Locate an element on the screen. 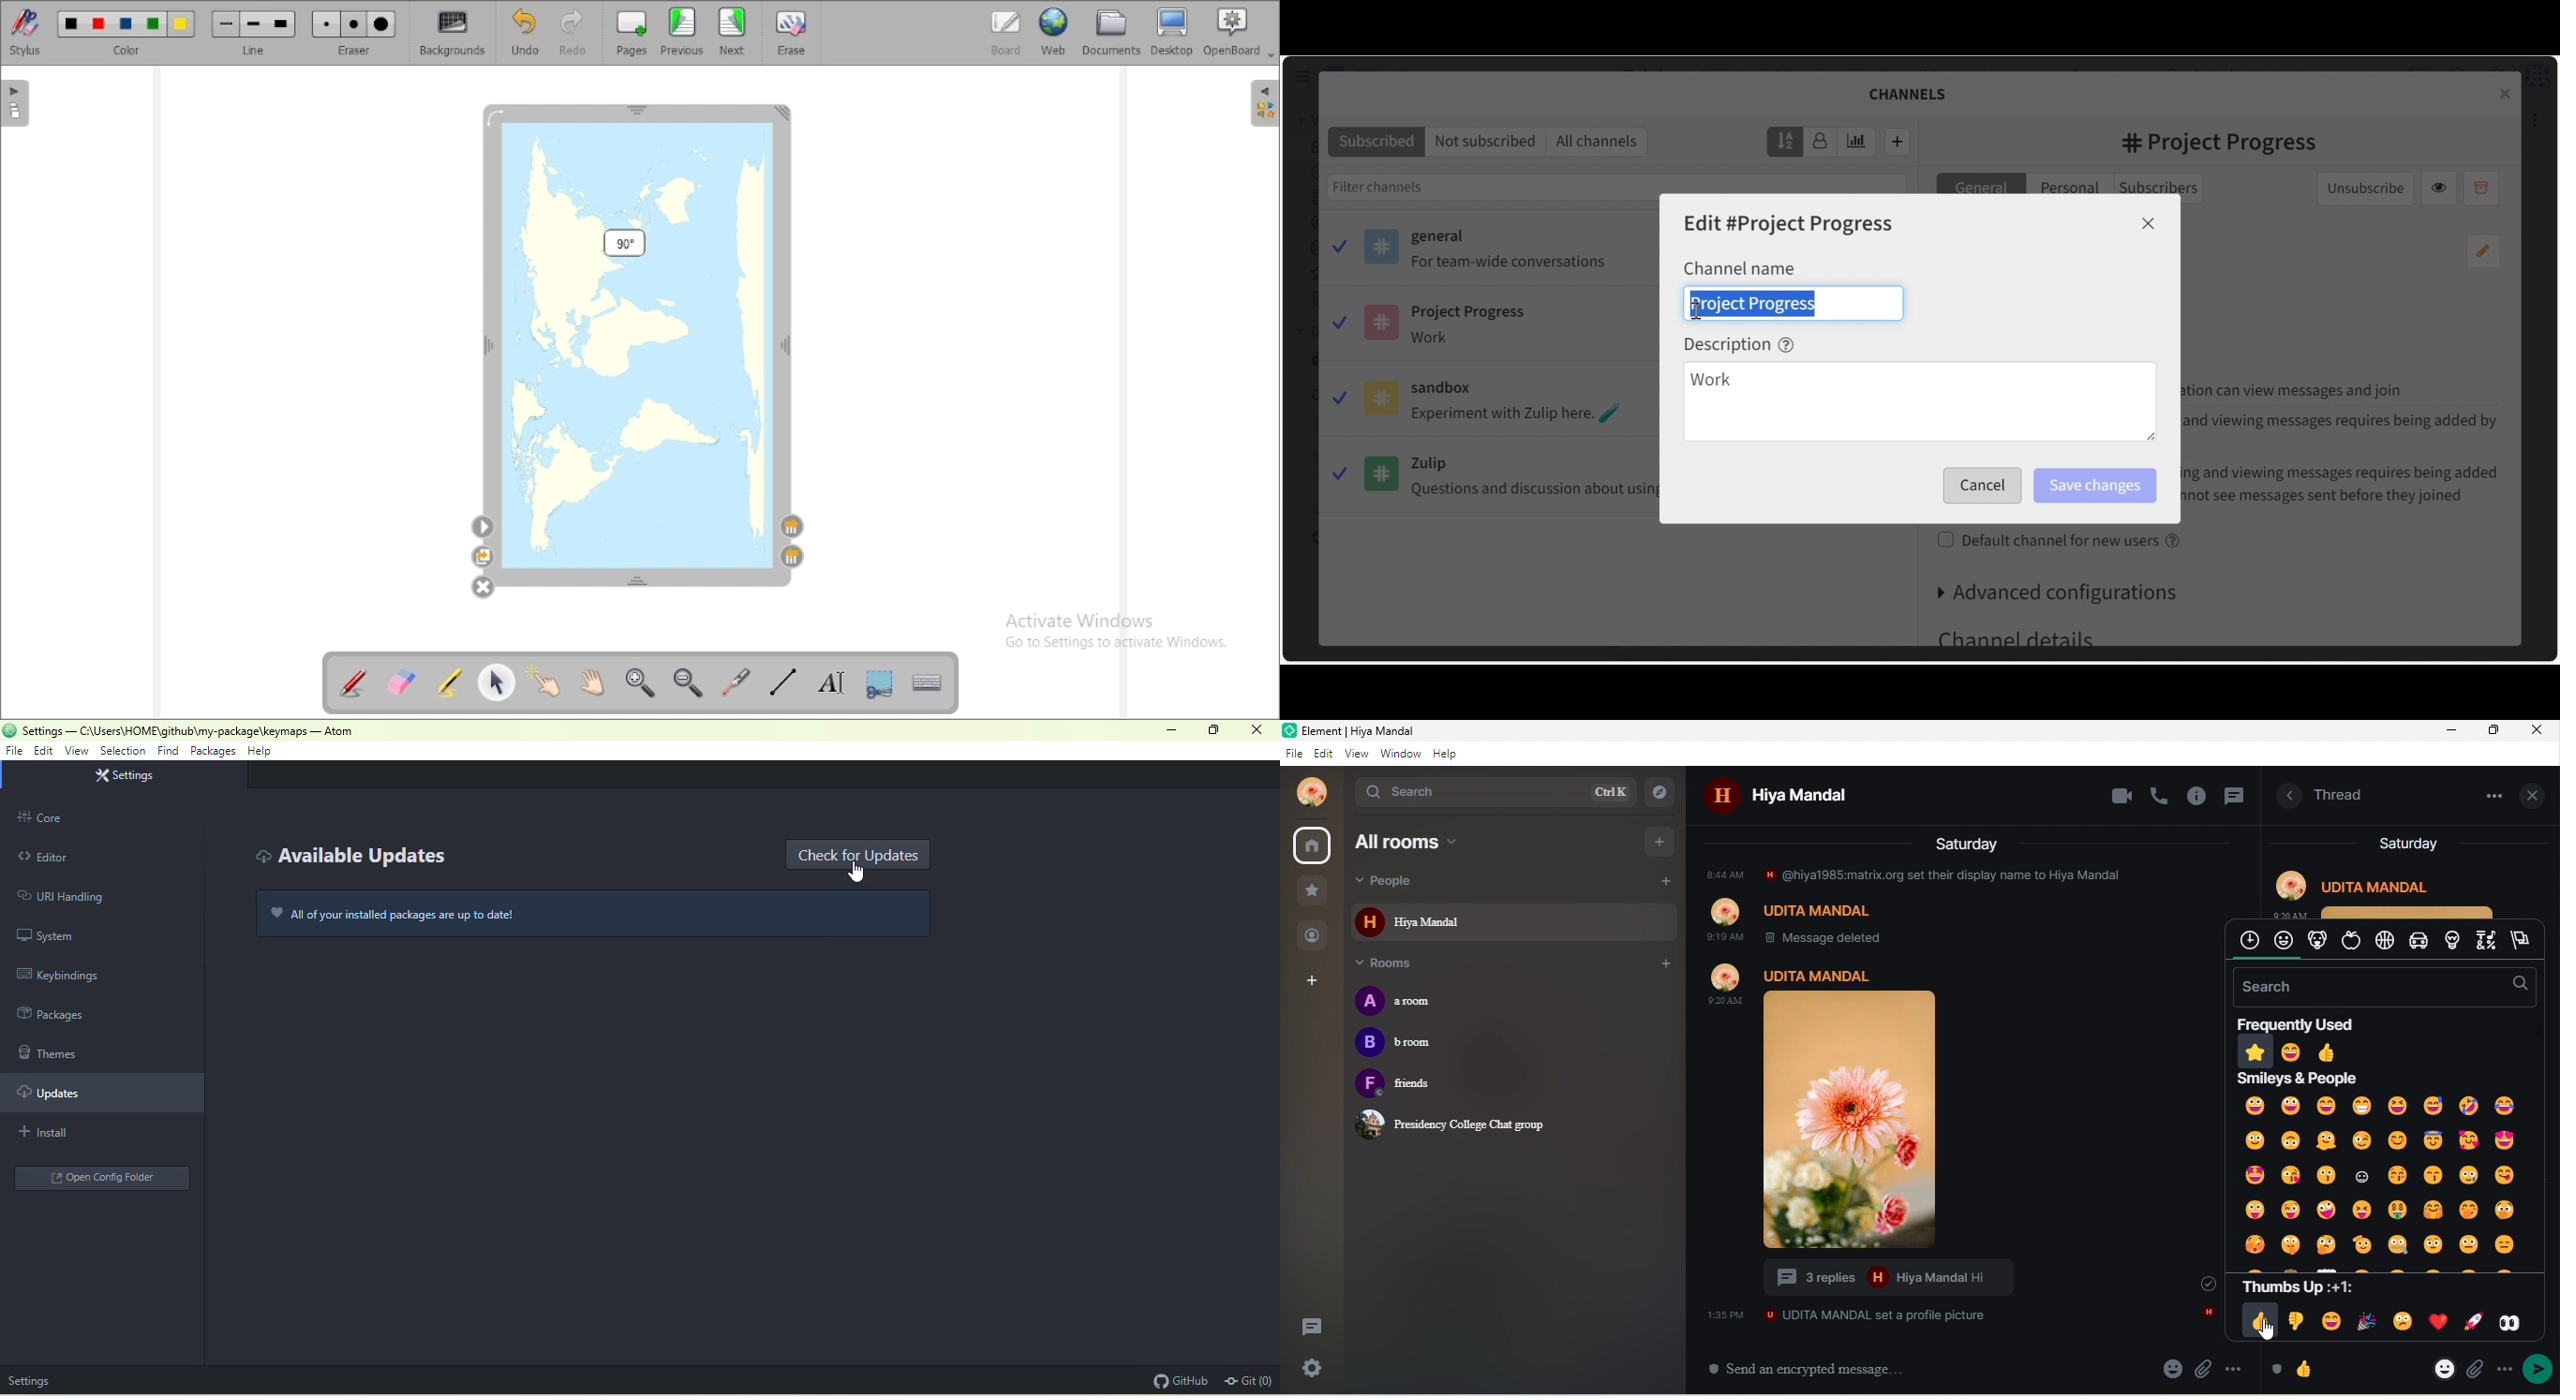 The image size is (2576, 1400). help is located at coordinates (1446, 754).